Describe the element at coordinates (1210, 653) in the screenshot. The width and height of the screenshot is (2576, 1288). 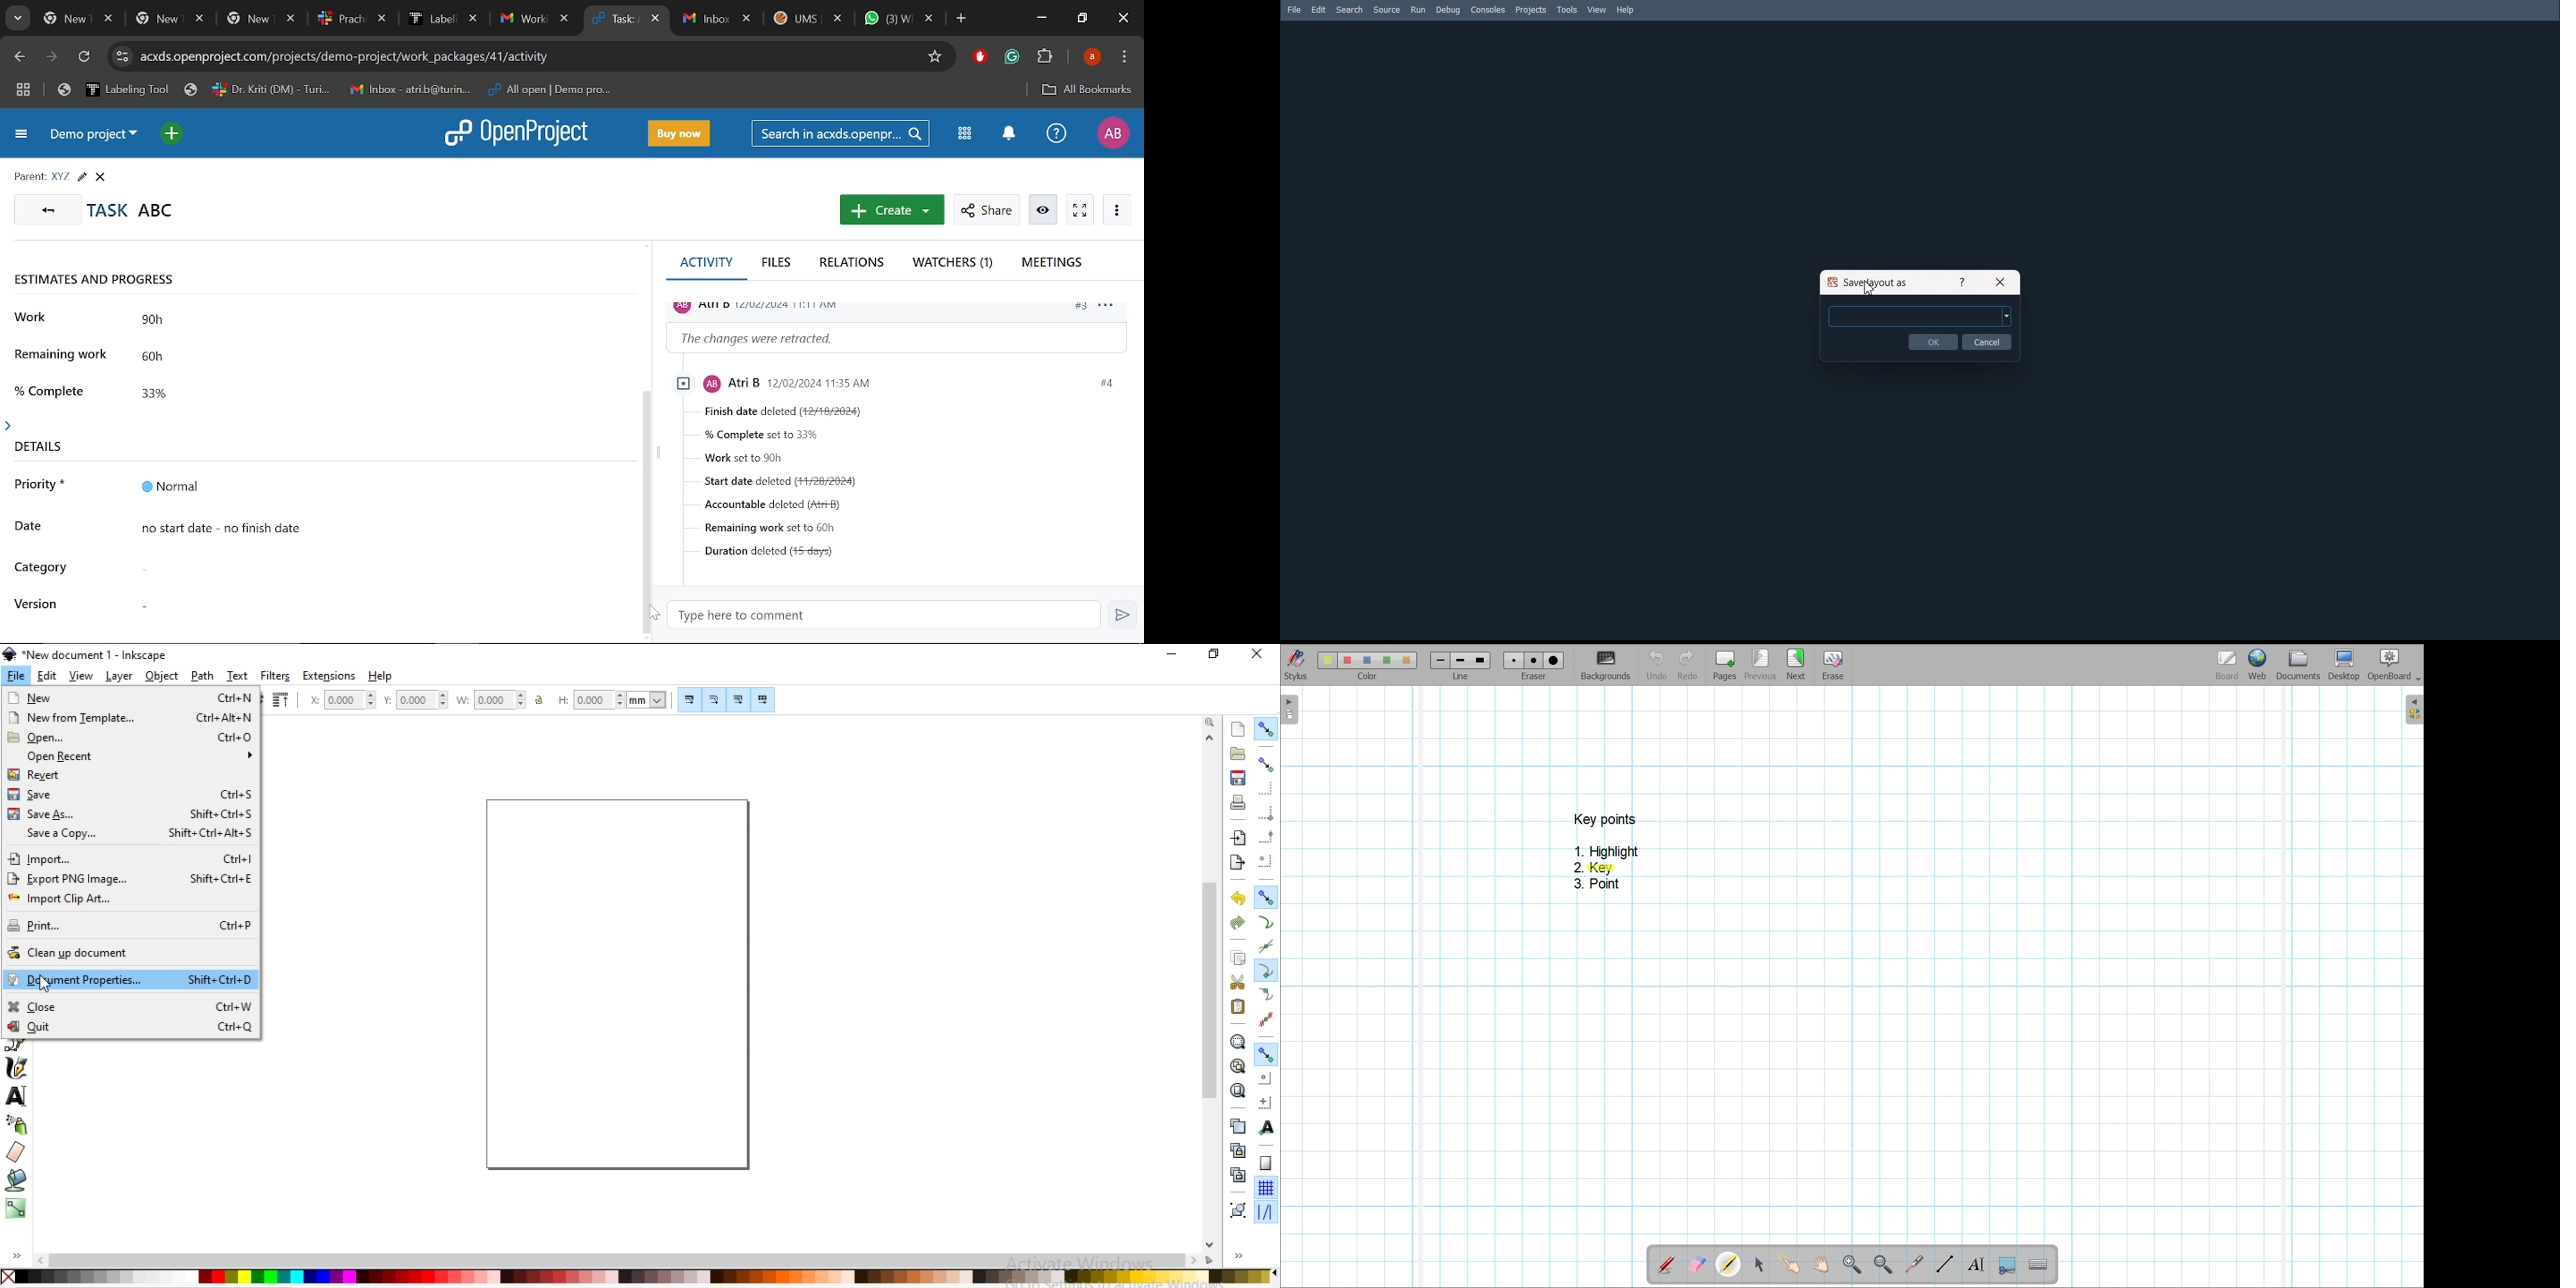
I see `restore down` at that location.